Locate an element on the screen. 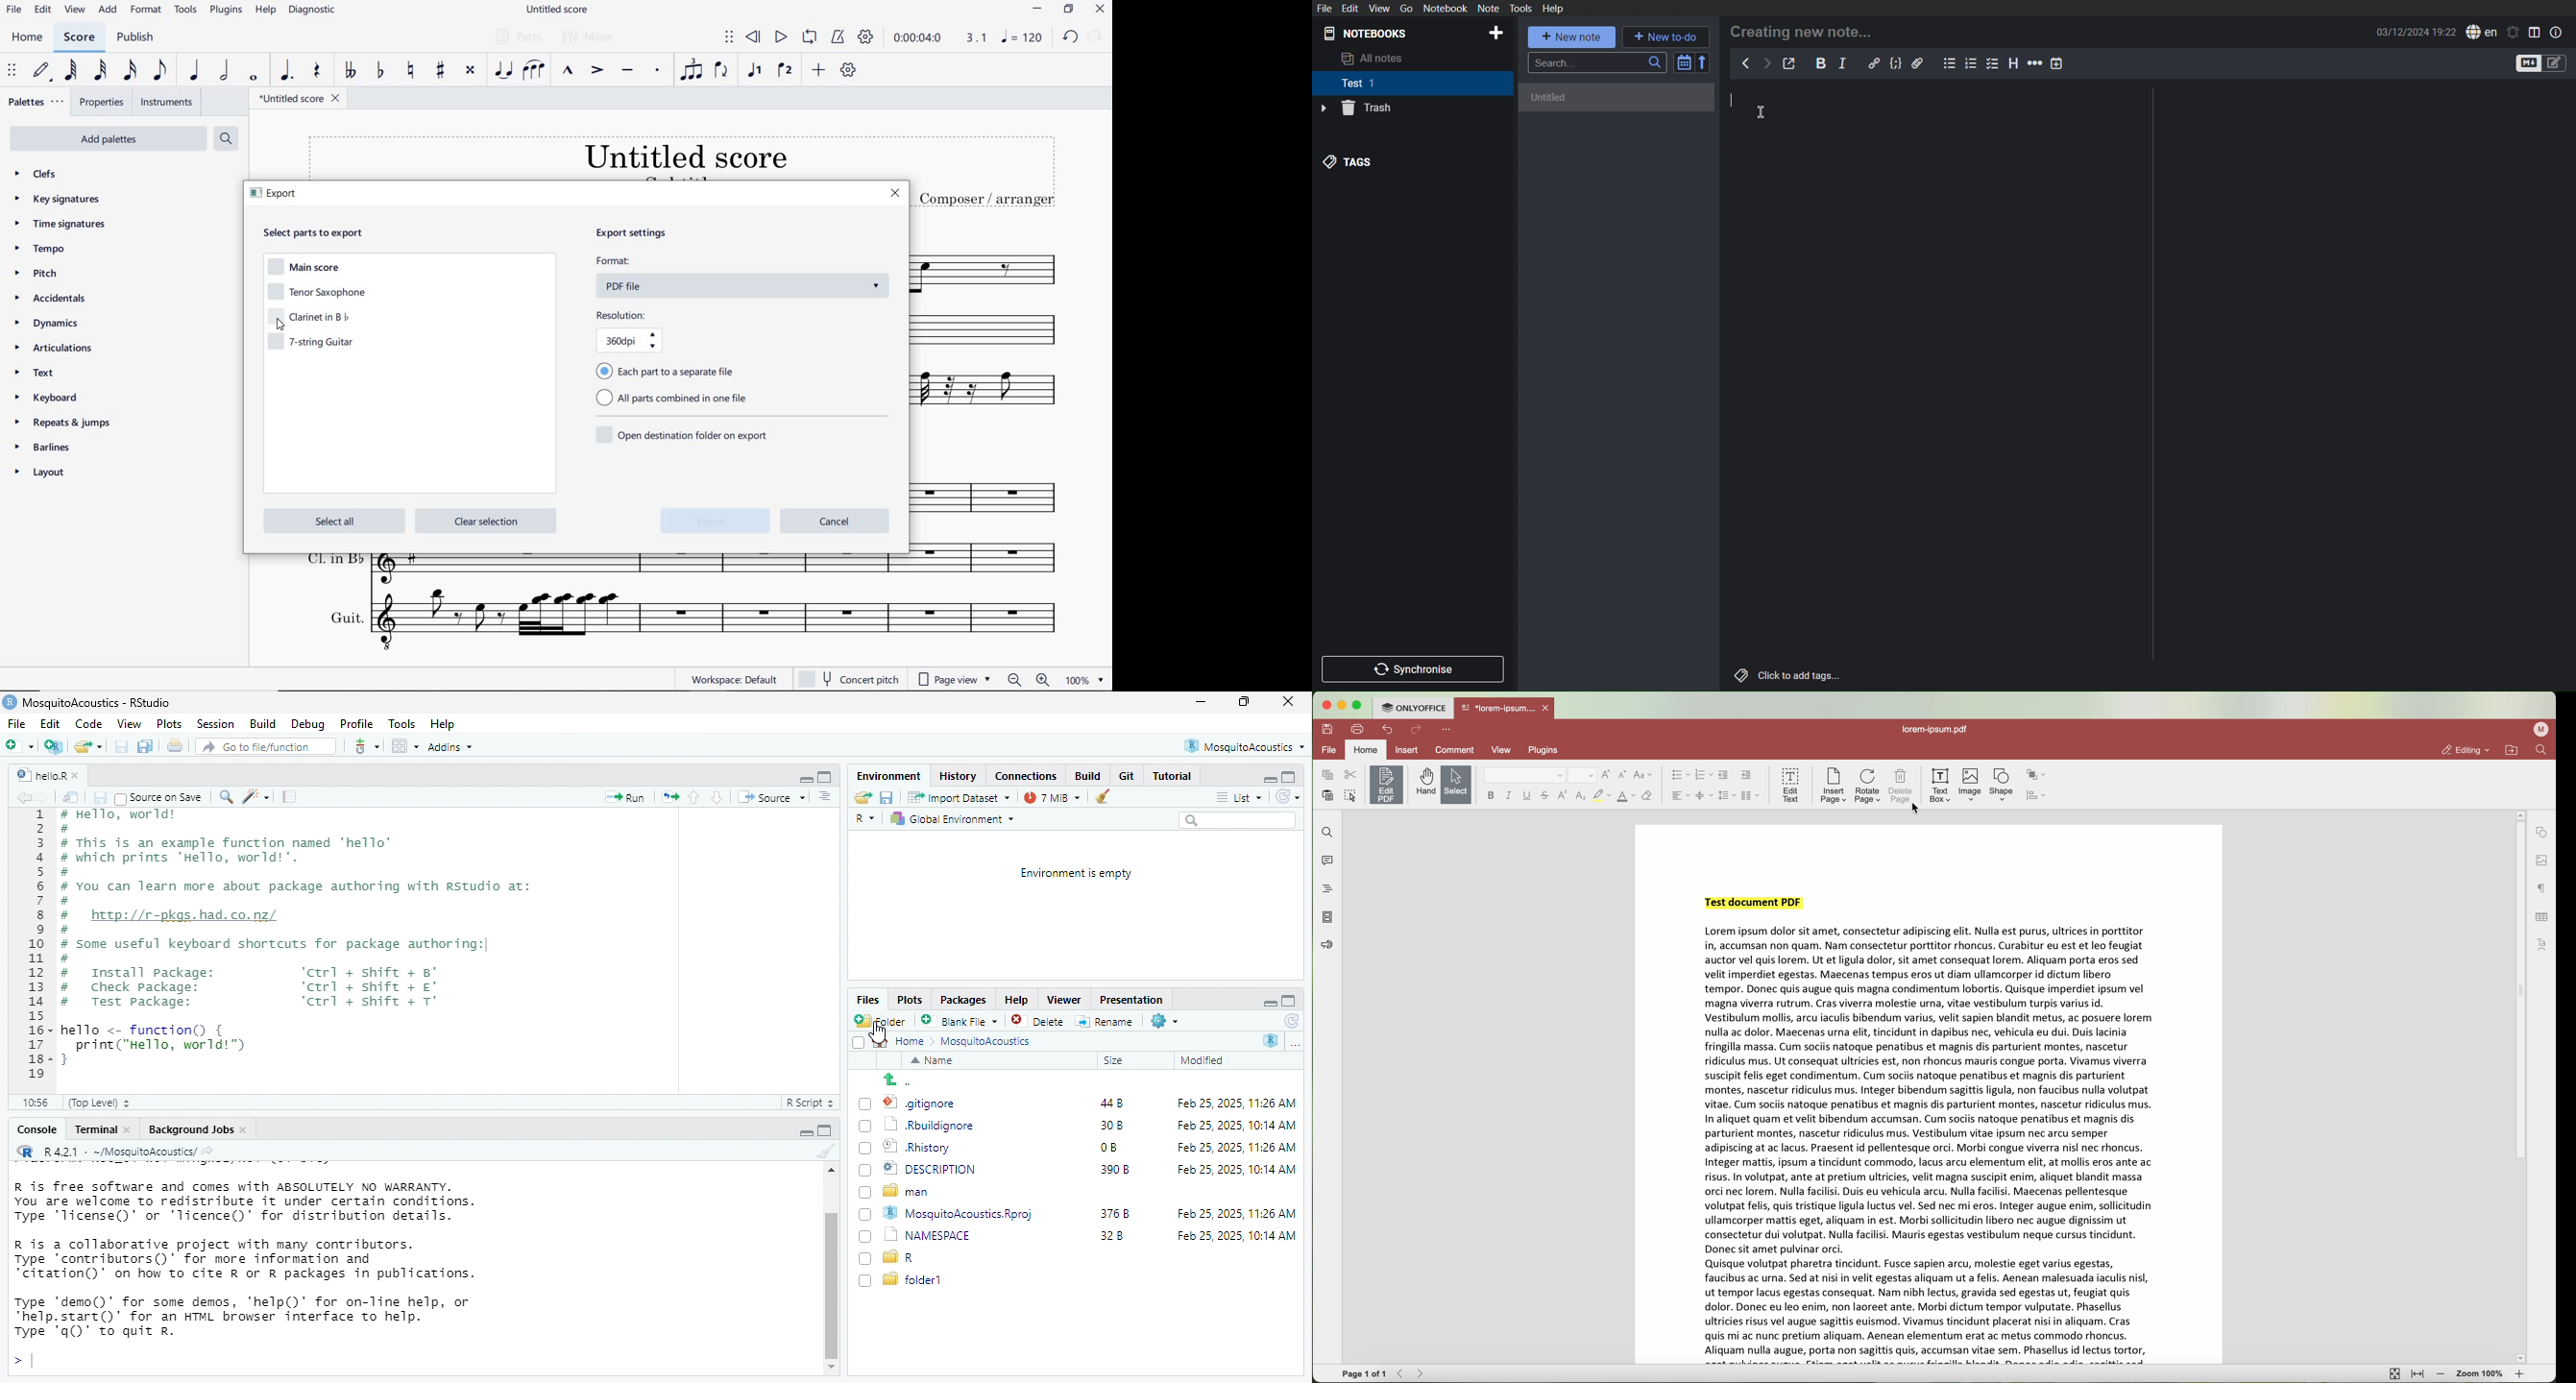 The width and height of the screenshot is (2576, 1400). Feb 25 2025 10:14 AM is located at coordinates (1229, 1125).